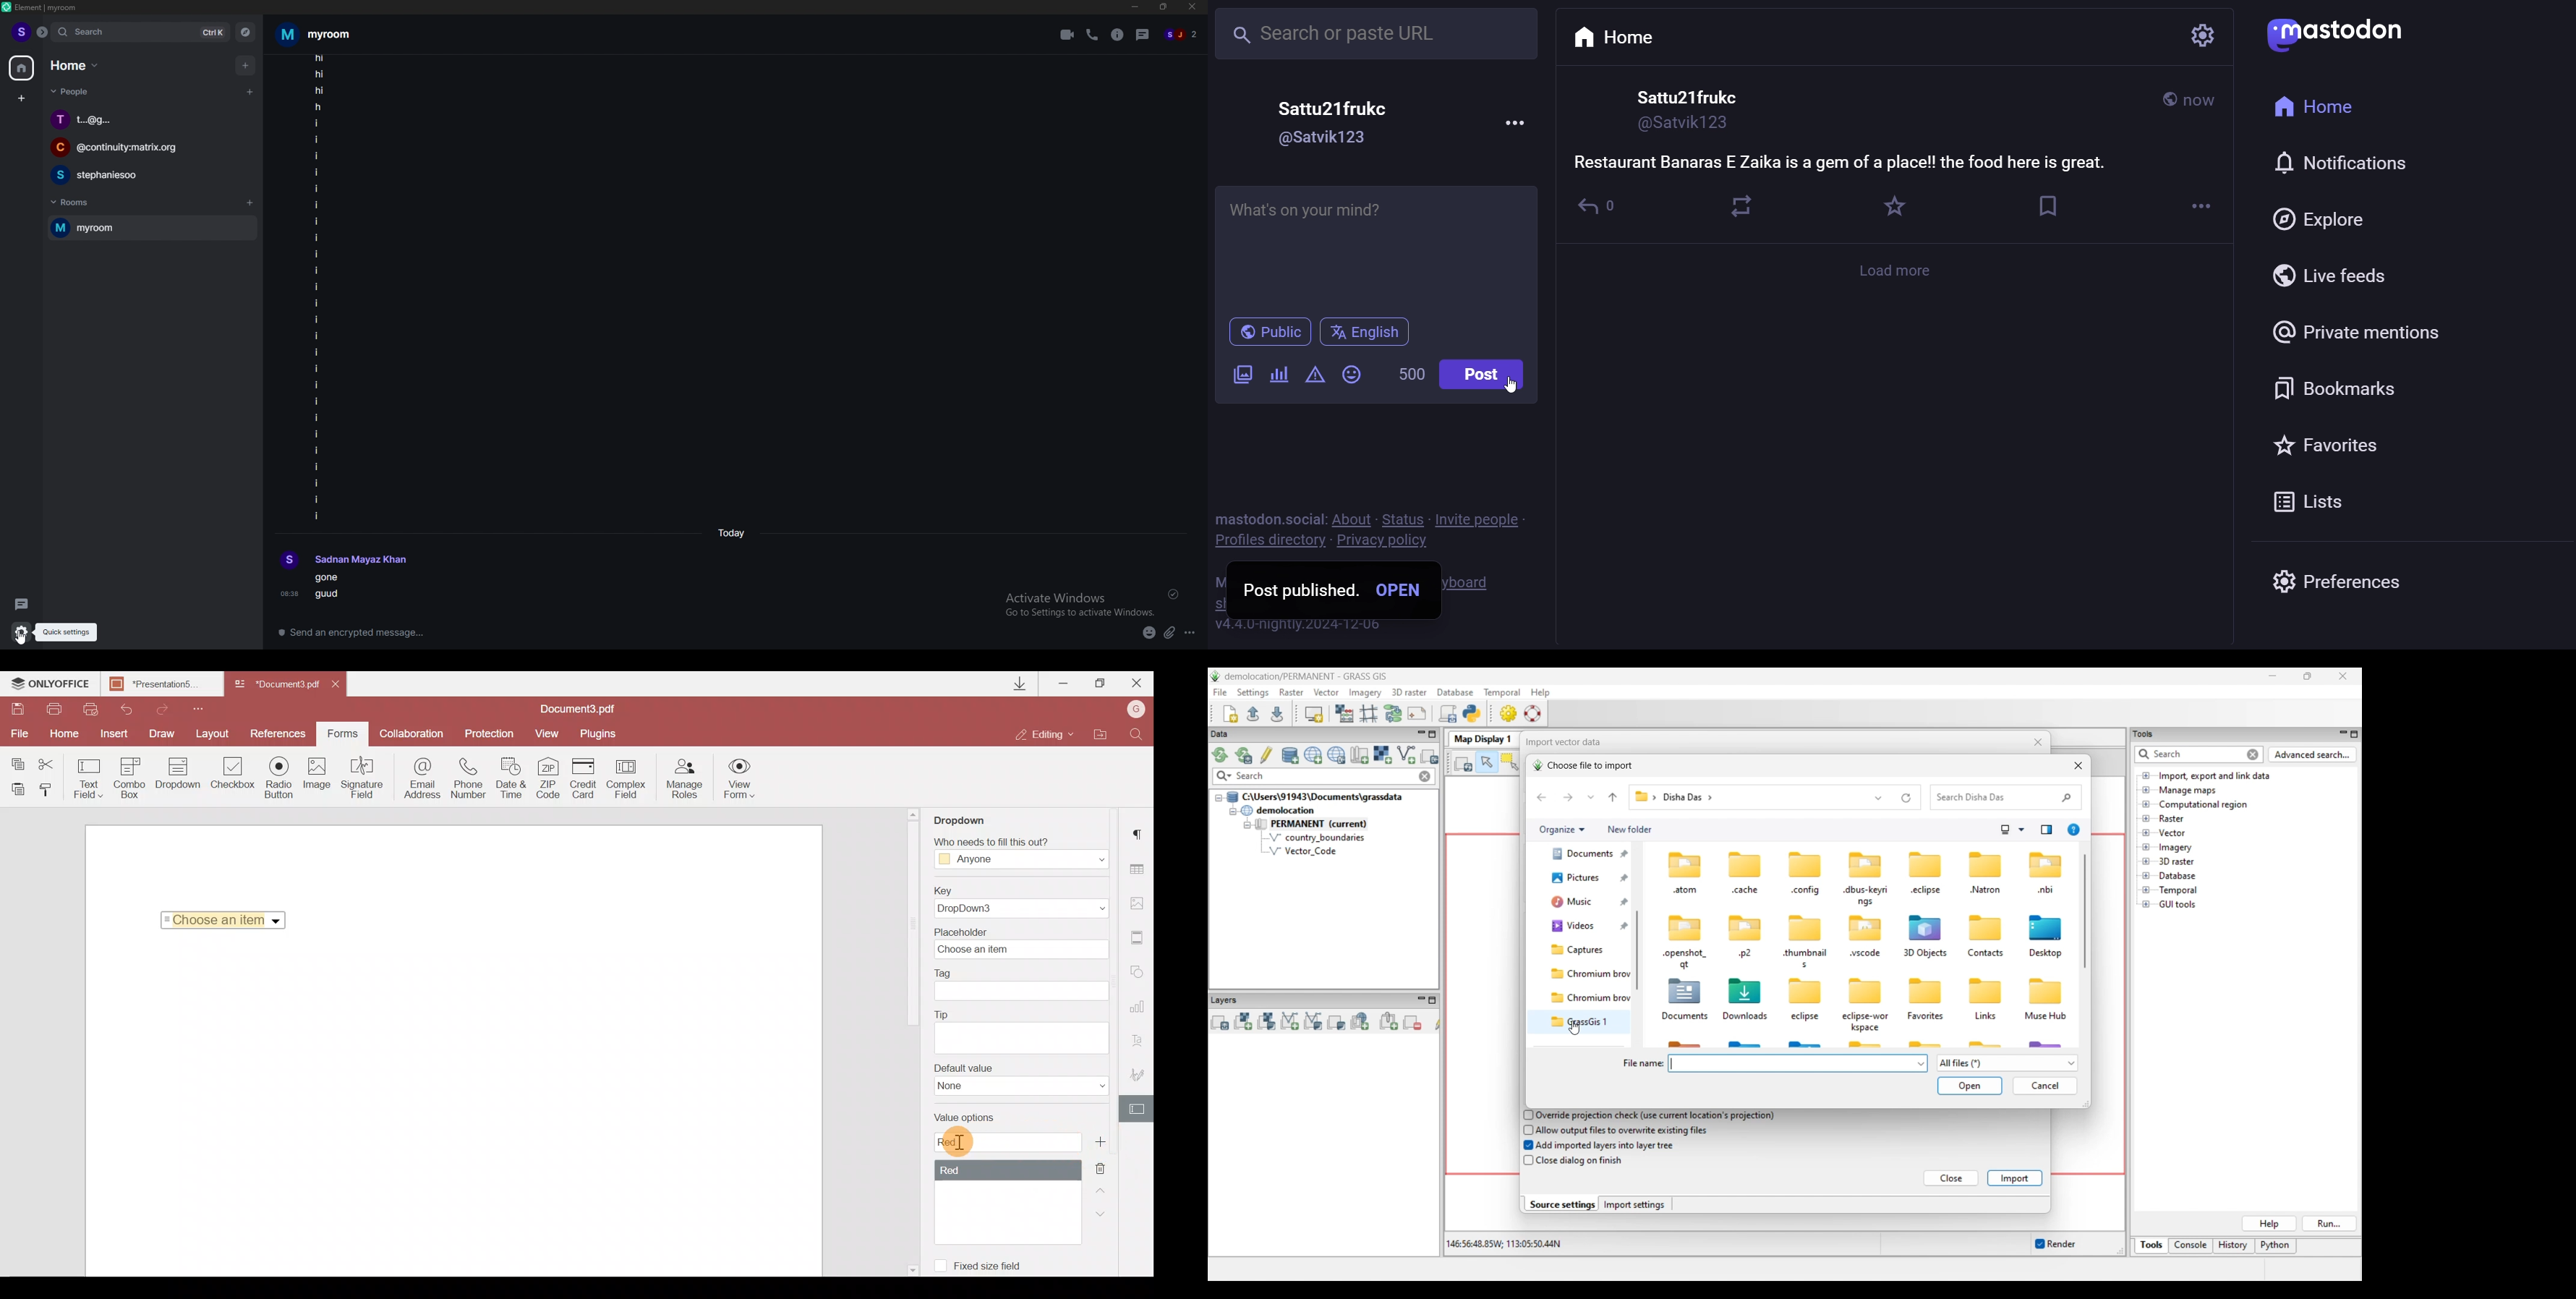  What do you see at coordinates (14, 760) in the screenshot?
I see `Copy` at bounding box center [14, 760].